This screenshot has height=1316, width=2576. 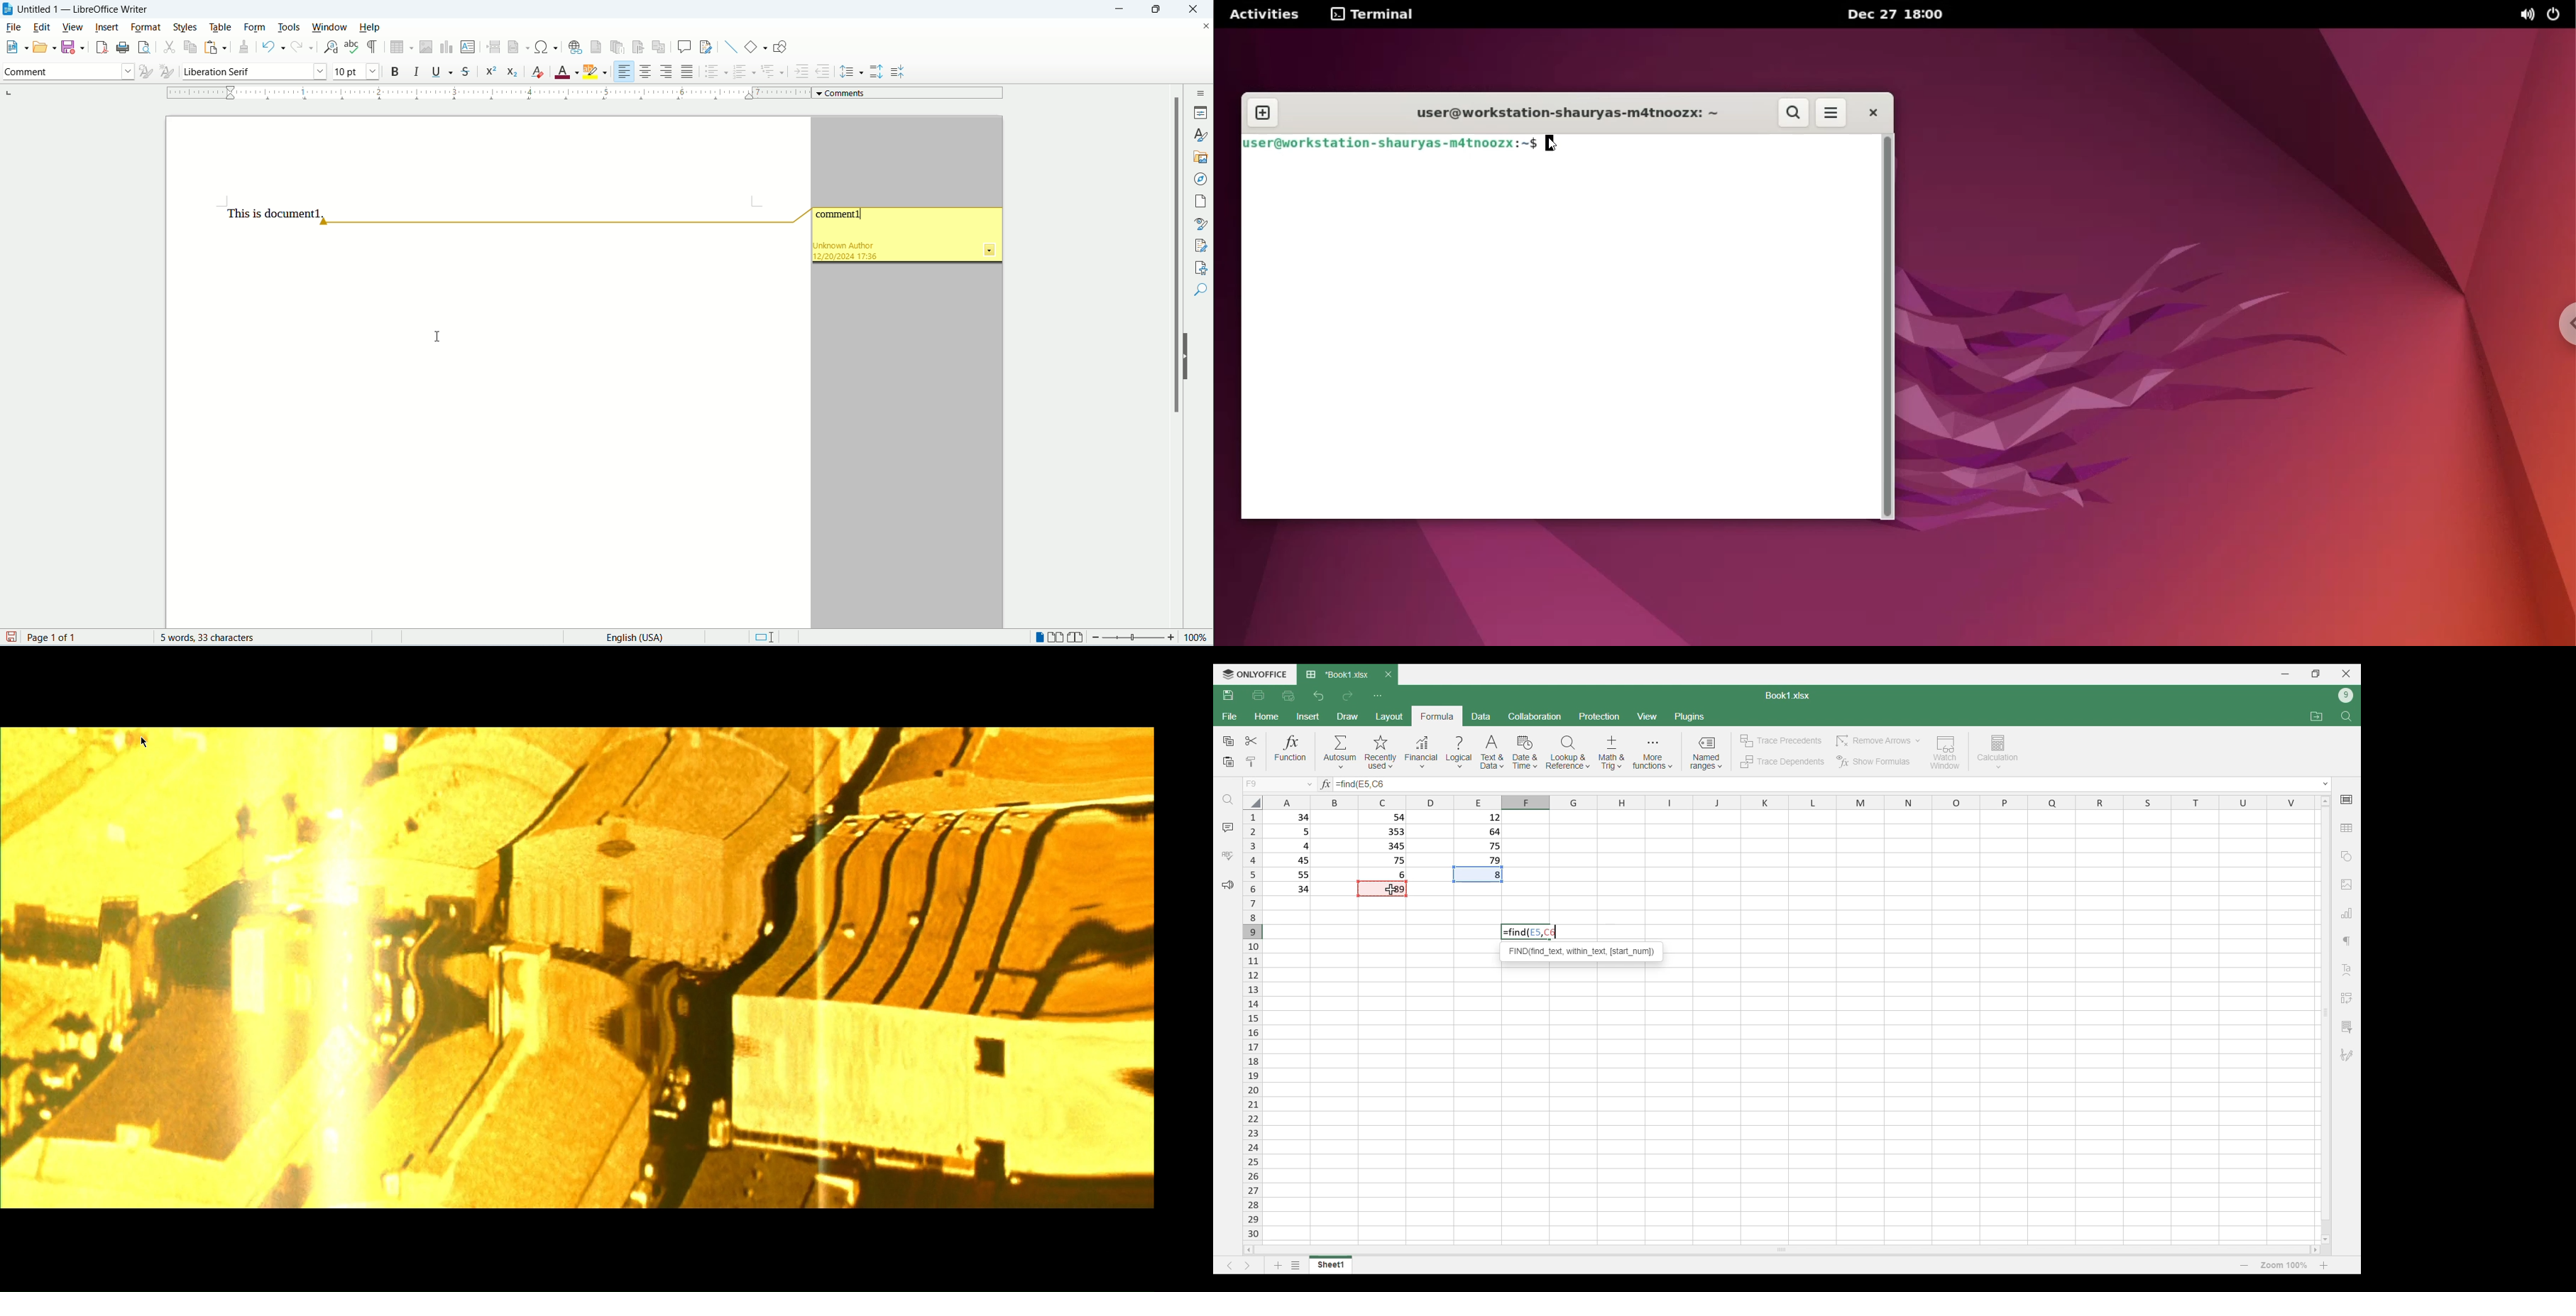 I want to click on Add sheet, so click(x=1278, y=1265).